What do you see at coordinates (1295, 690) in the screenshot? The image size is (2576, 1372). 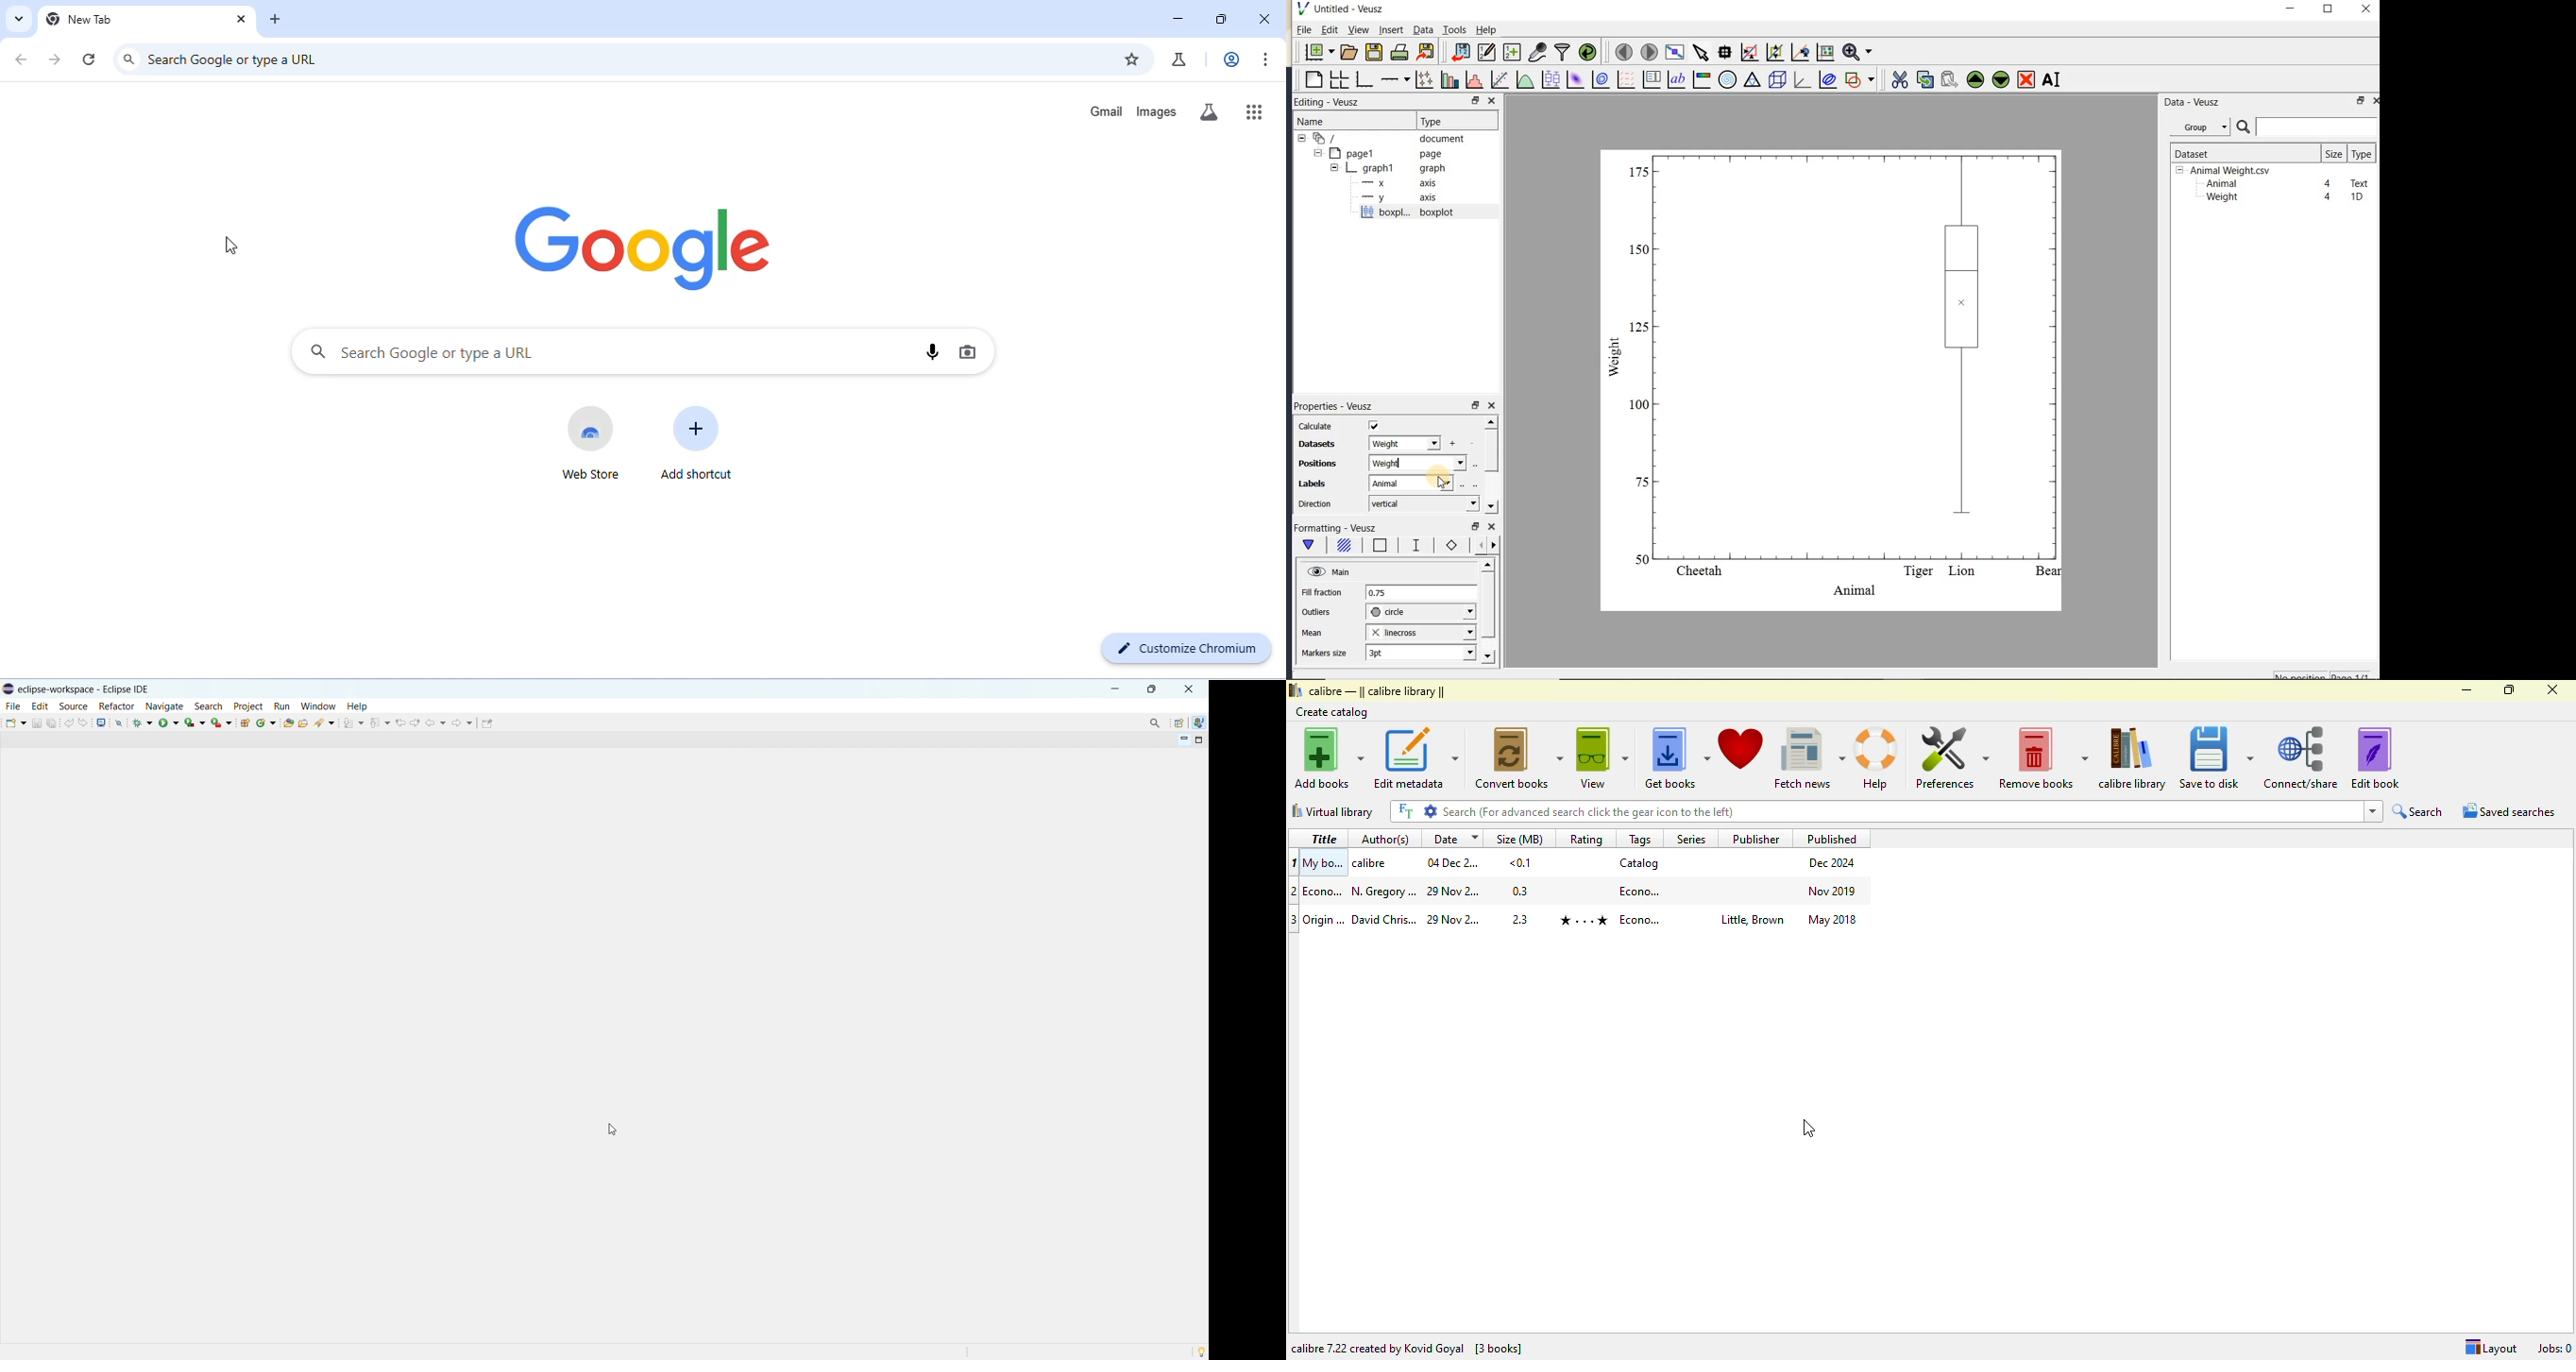 I see `logo` at bounding box center [1295, 690].